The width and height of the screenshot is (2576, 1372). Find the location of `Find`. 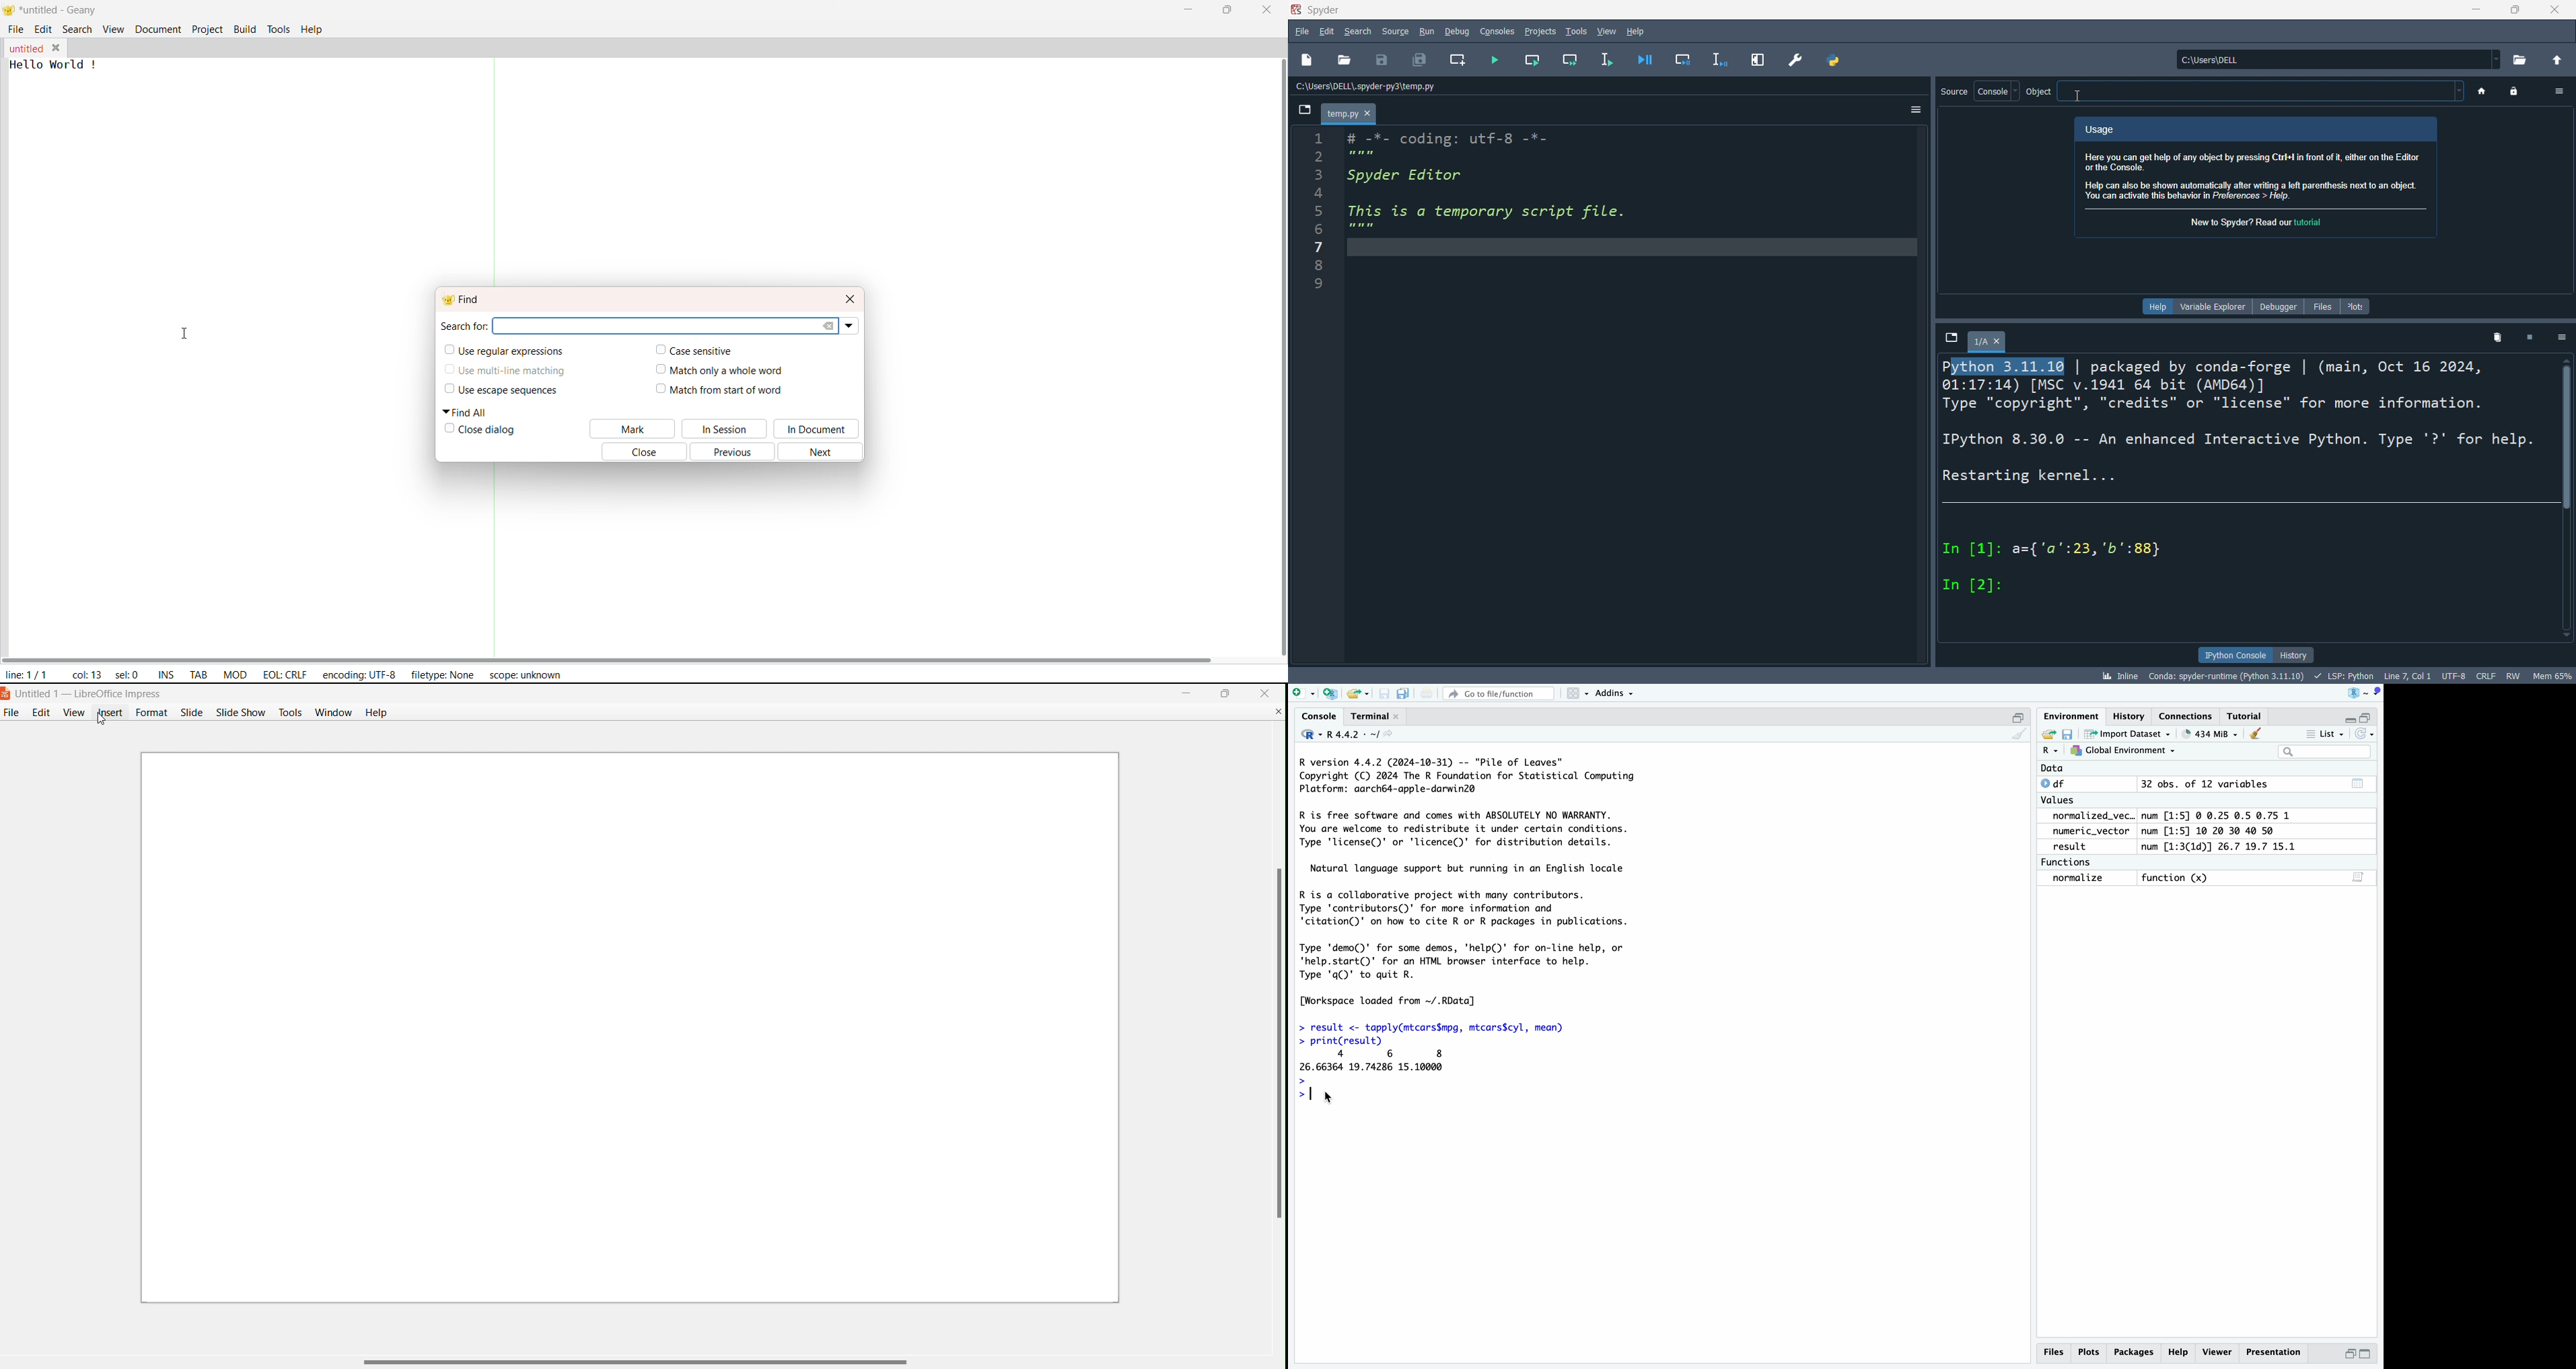

Find is located at coordinates (466, 298).